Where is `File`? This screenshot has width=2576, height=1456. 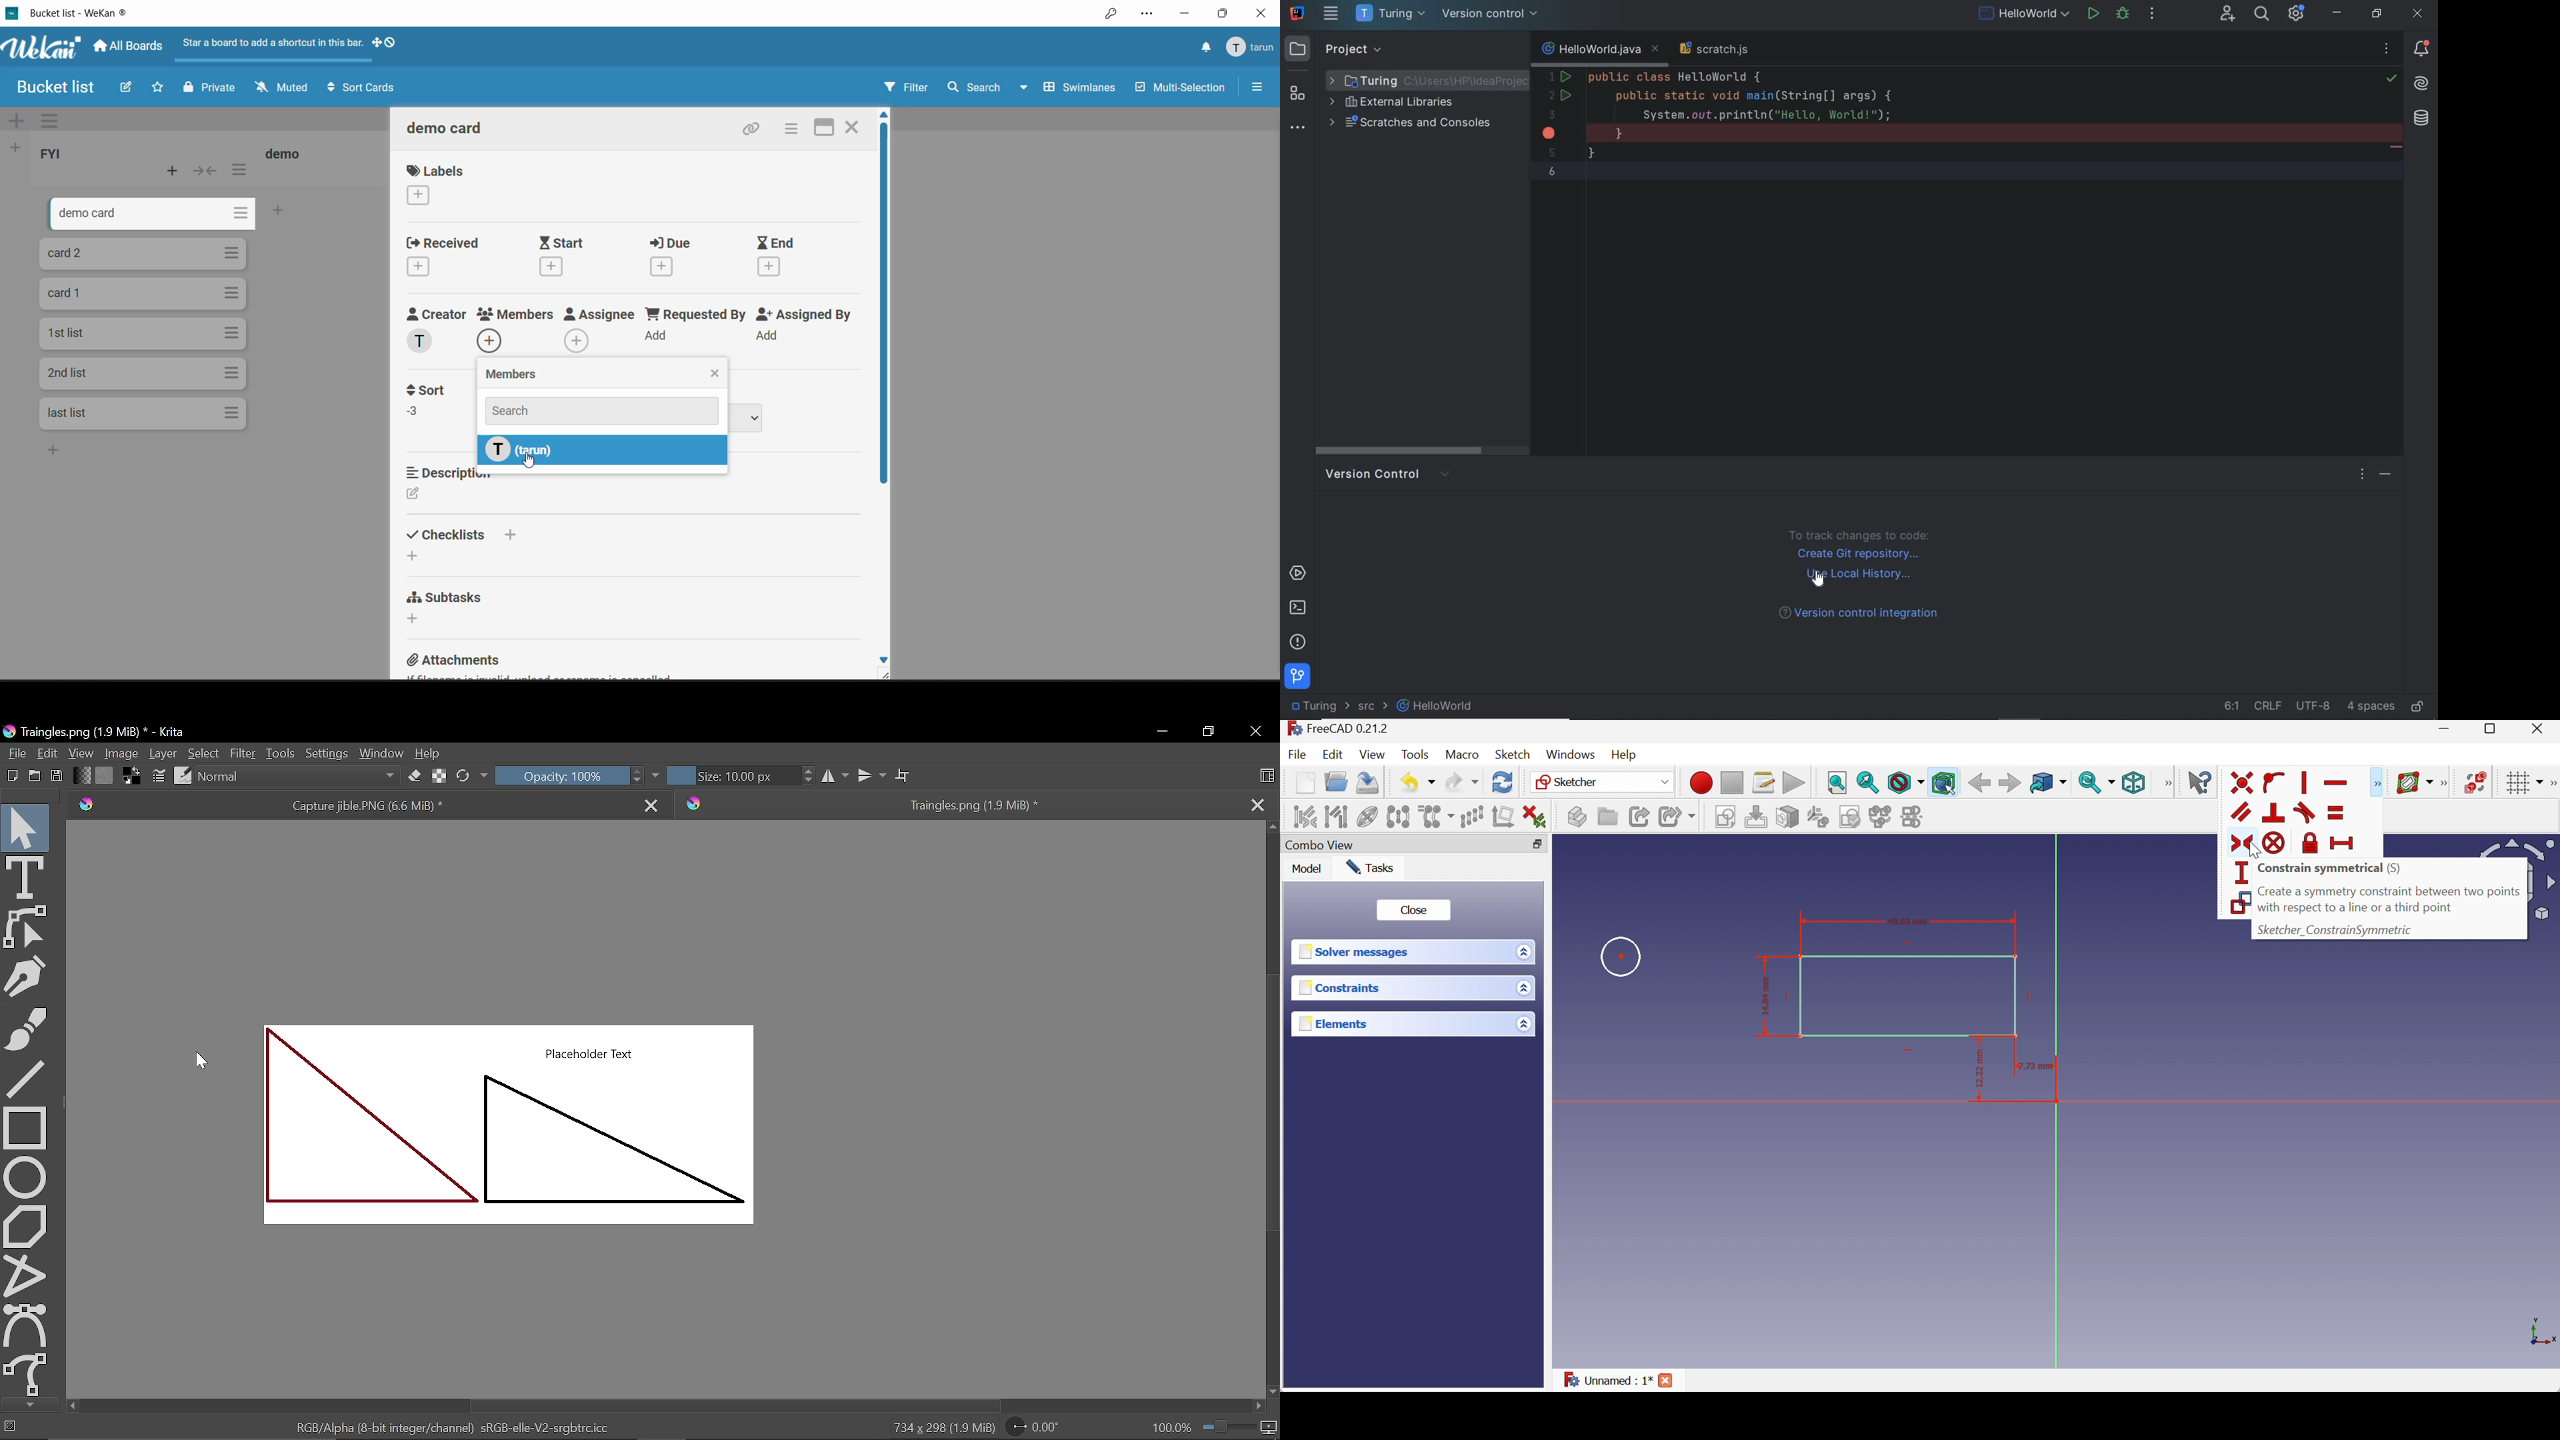 File is located at coordinates (16, 754).